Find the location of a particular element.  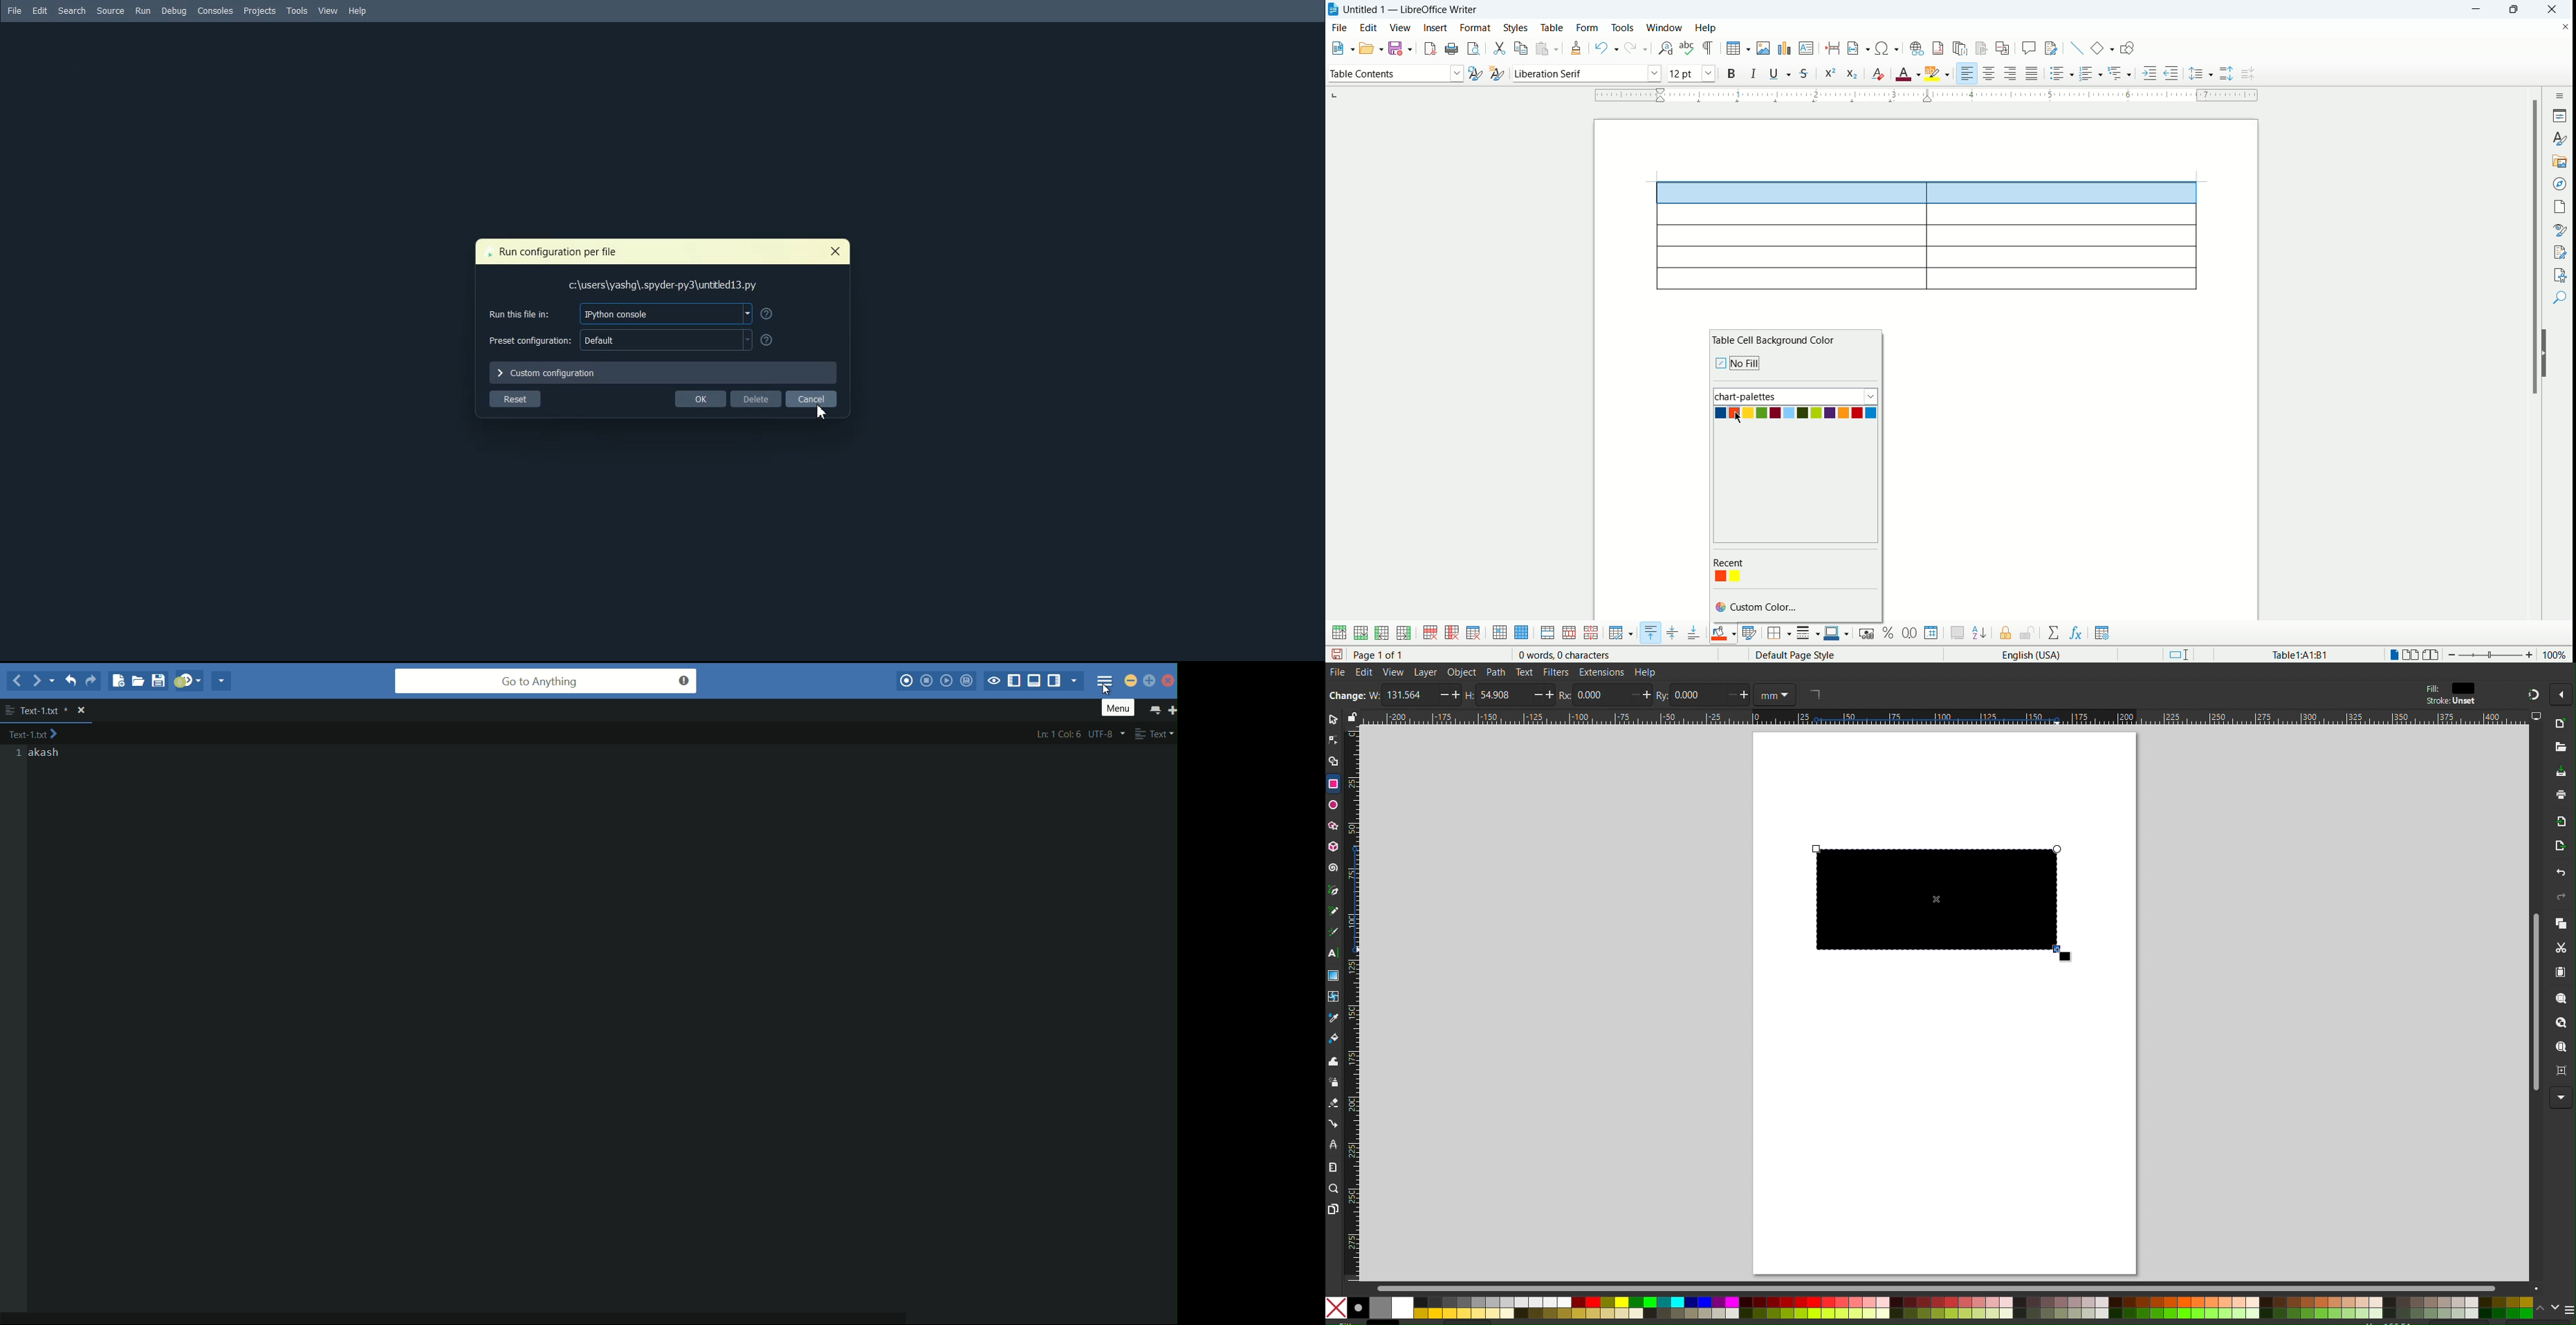

insert chart is located at coordinates (1784, 47).